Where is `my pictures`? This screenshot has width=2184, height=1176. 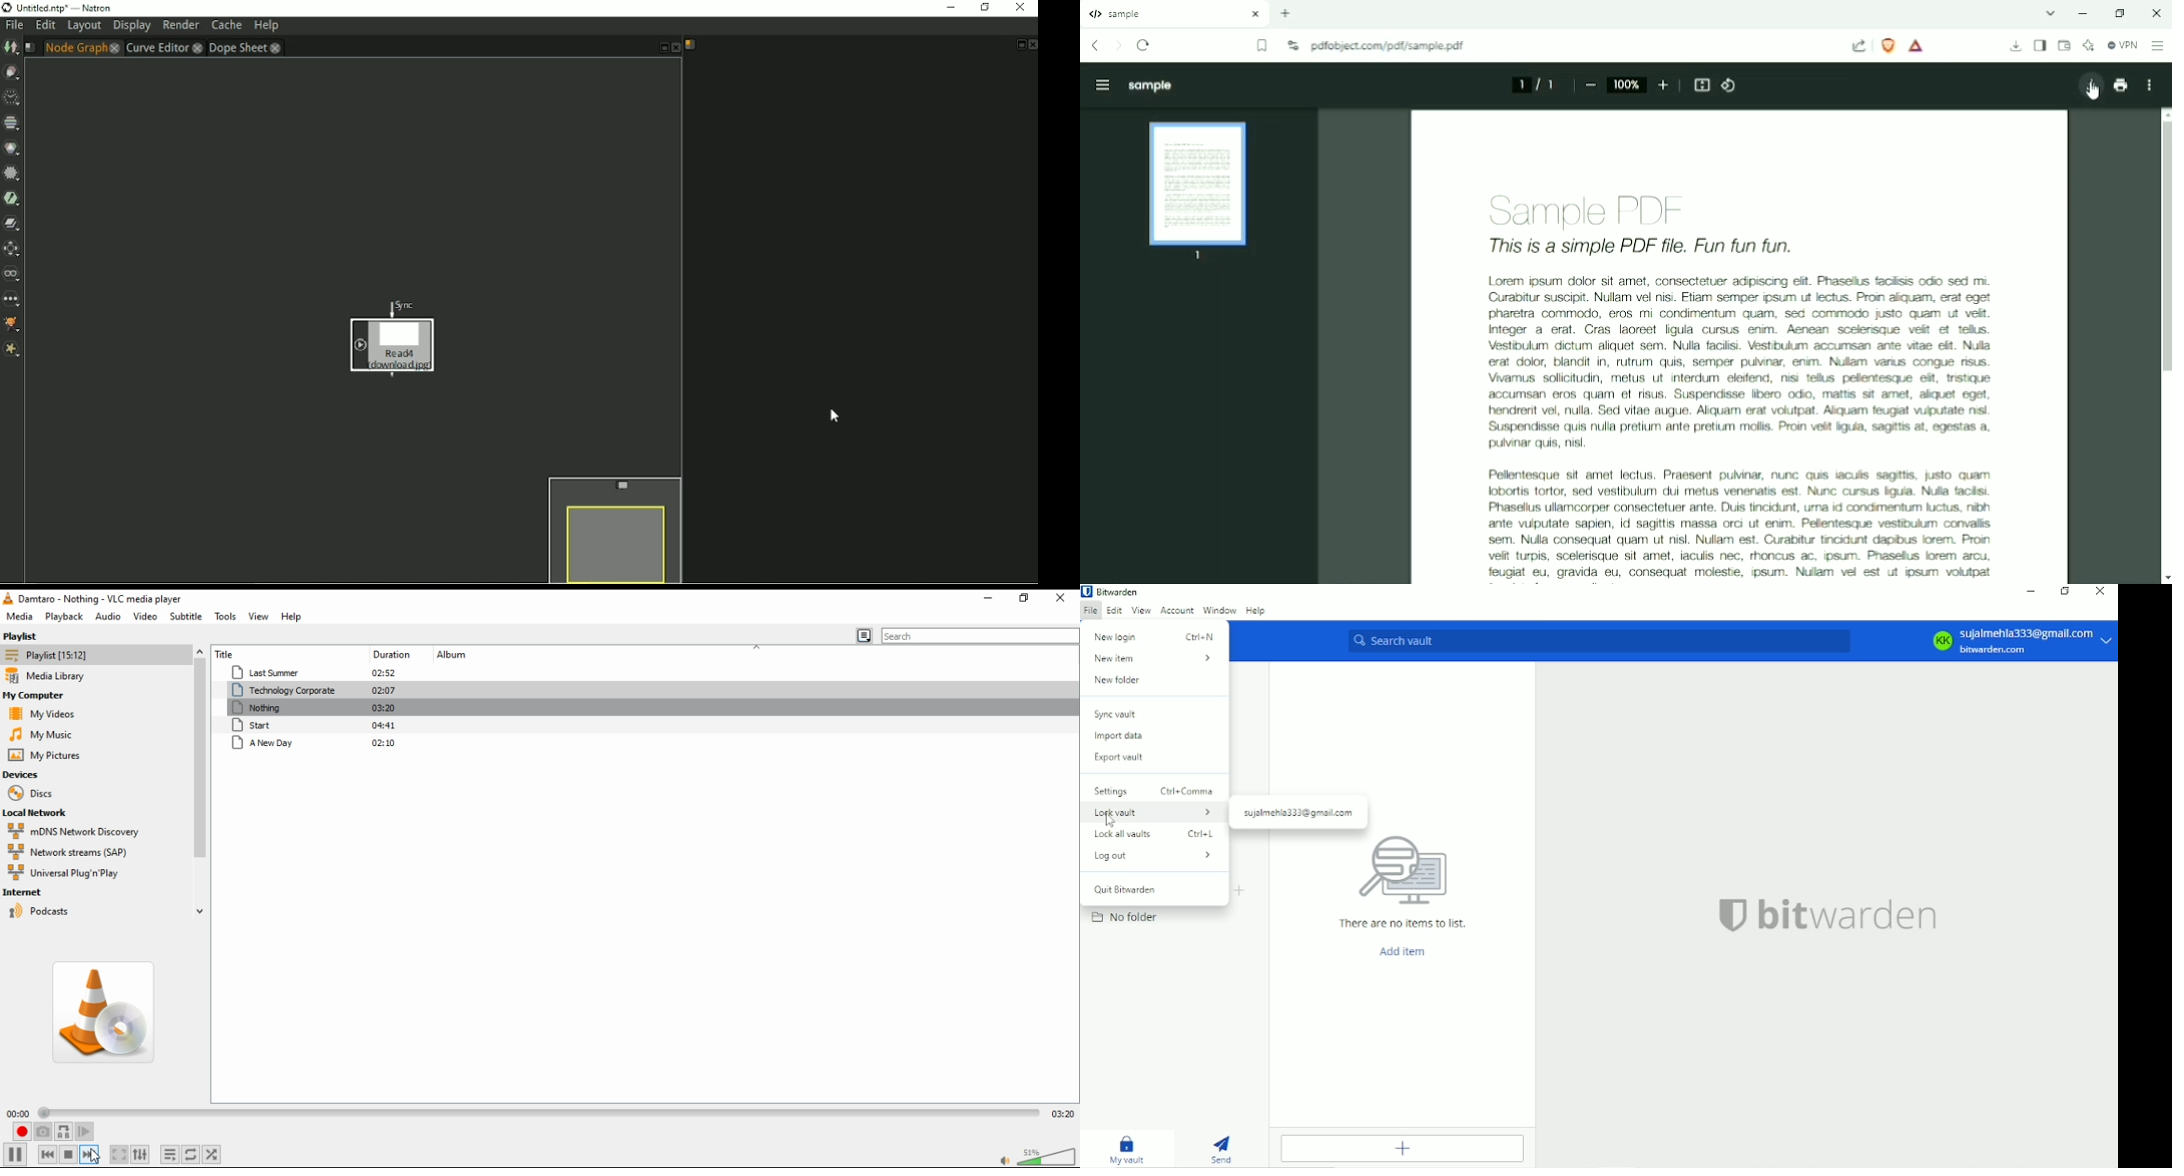
my pictures is located at coordinates (41, 756).